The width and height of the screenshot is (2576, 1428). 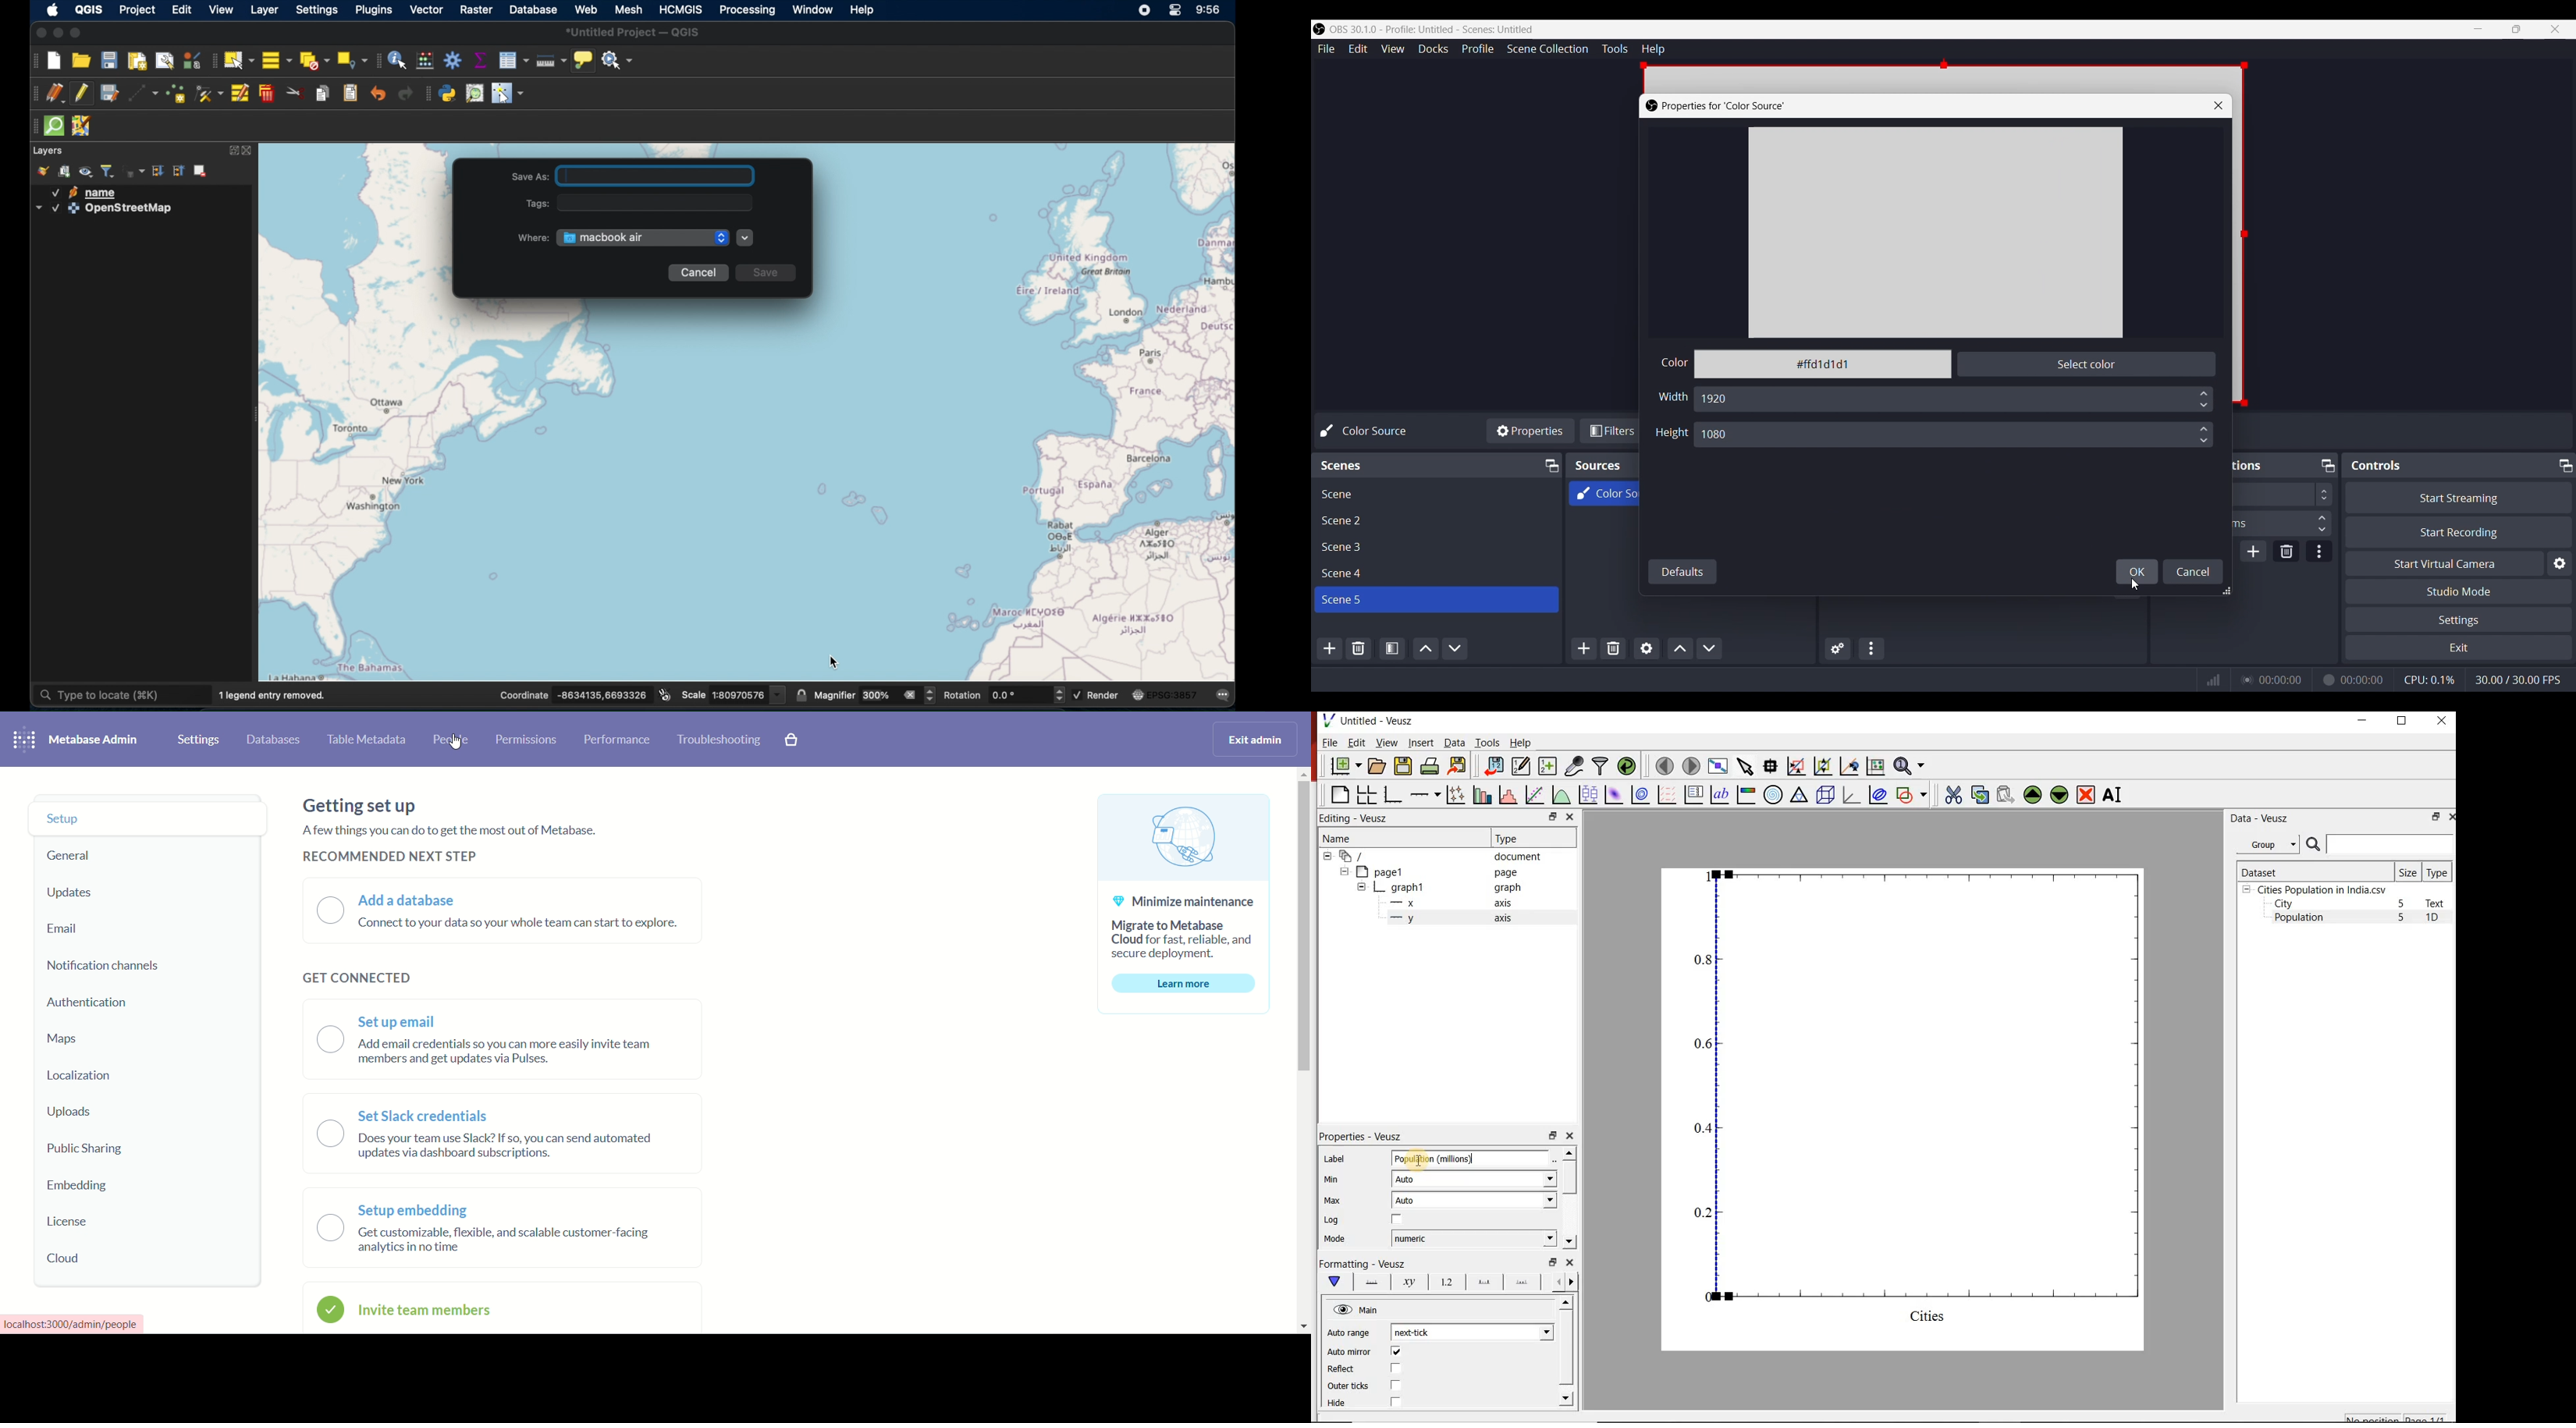 I want to click on window, so click(x=812, y=9).